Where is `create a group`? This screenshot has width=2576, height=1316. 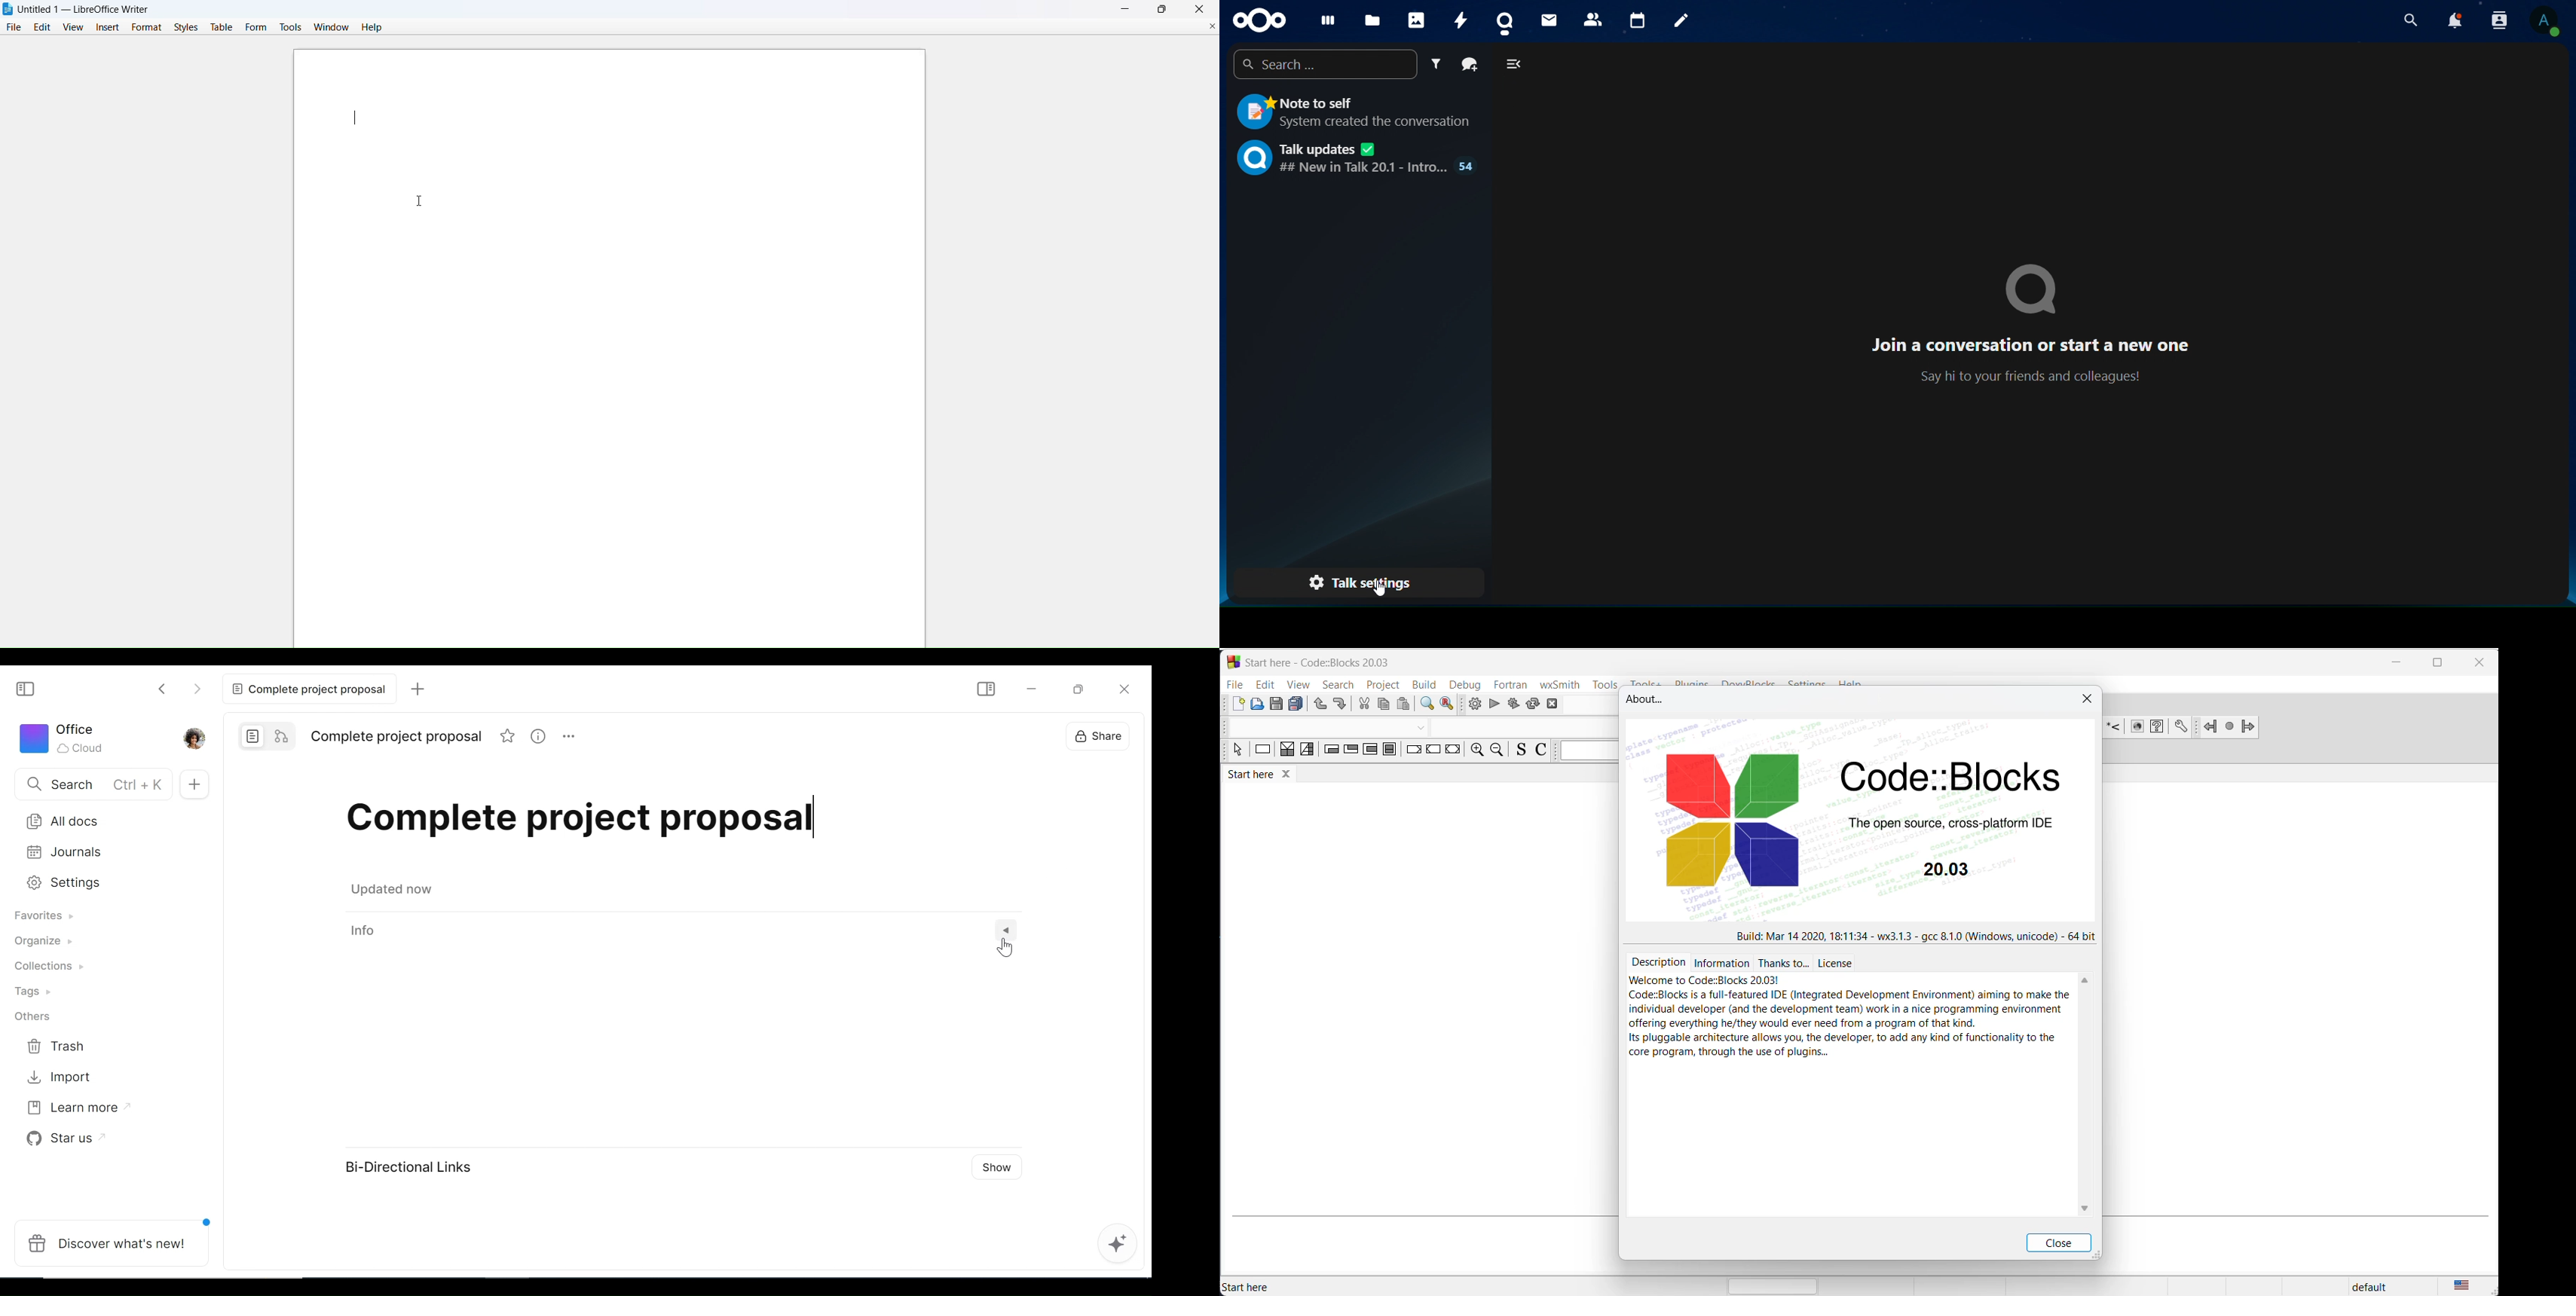 create a group is located at coordinates (1470, 62).